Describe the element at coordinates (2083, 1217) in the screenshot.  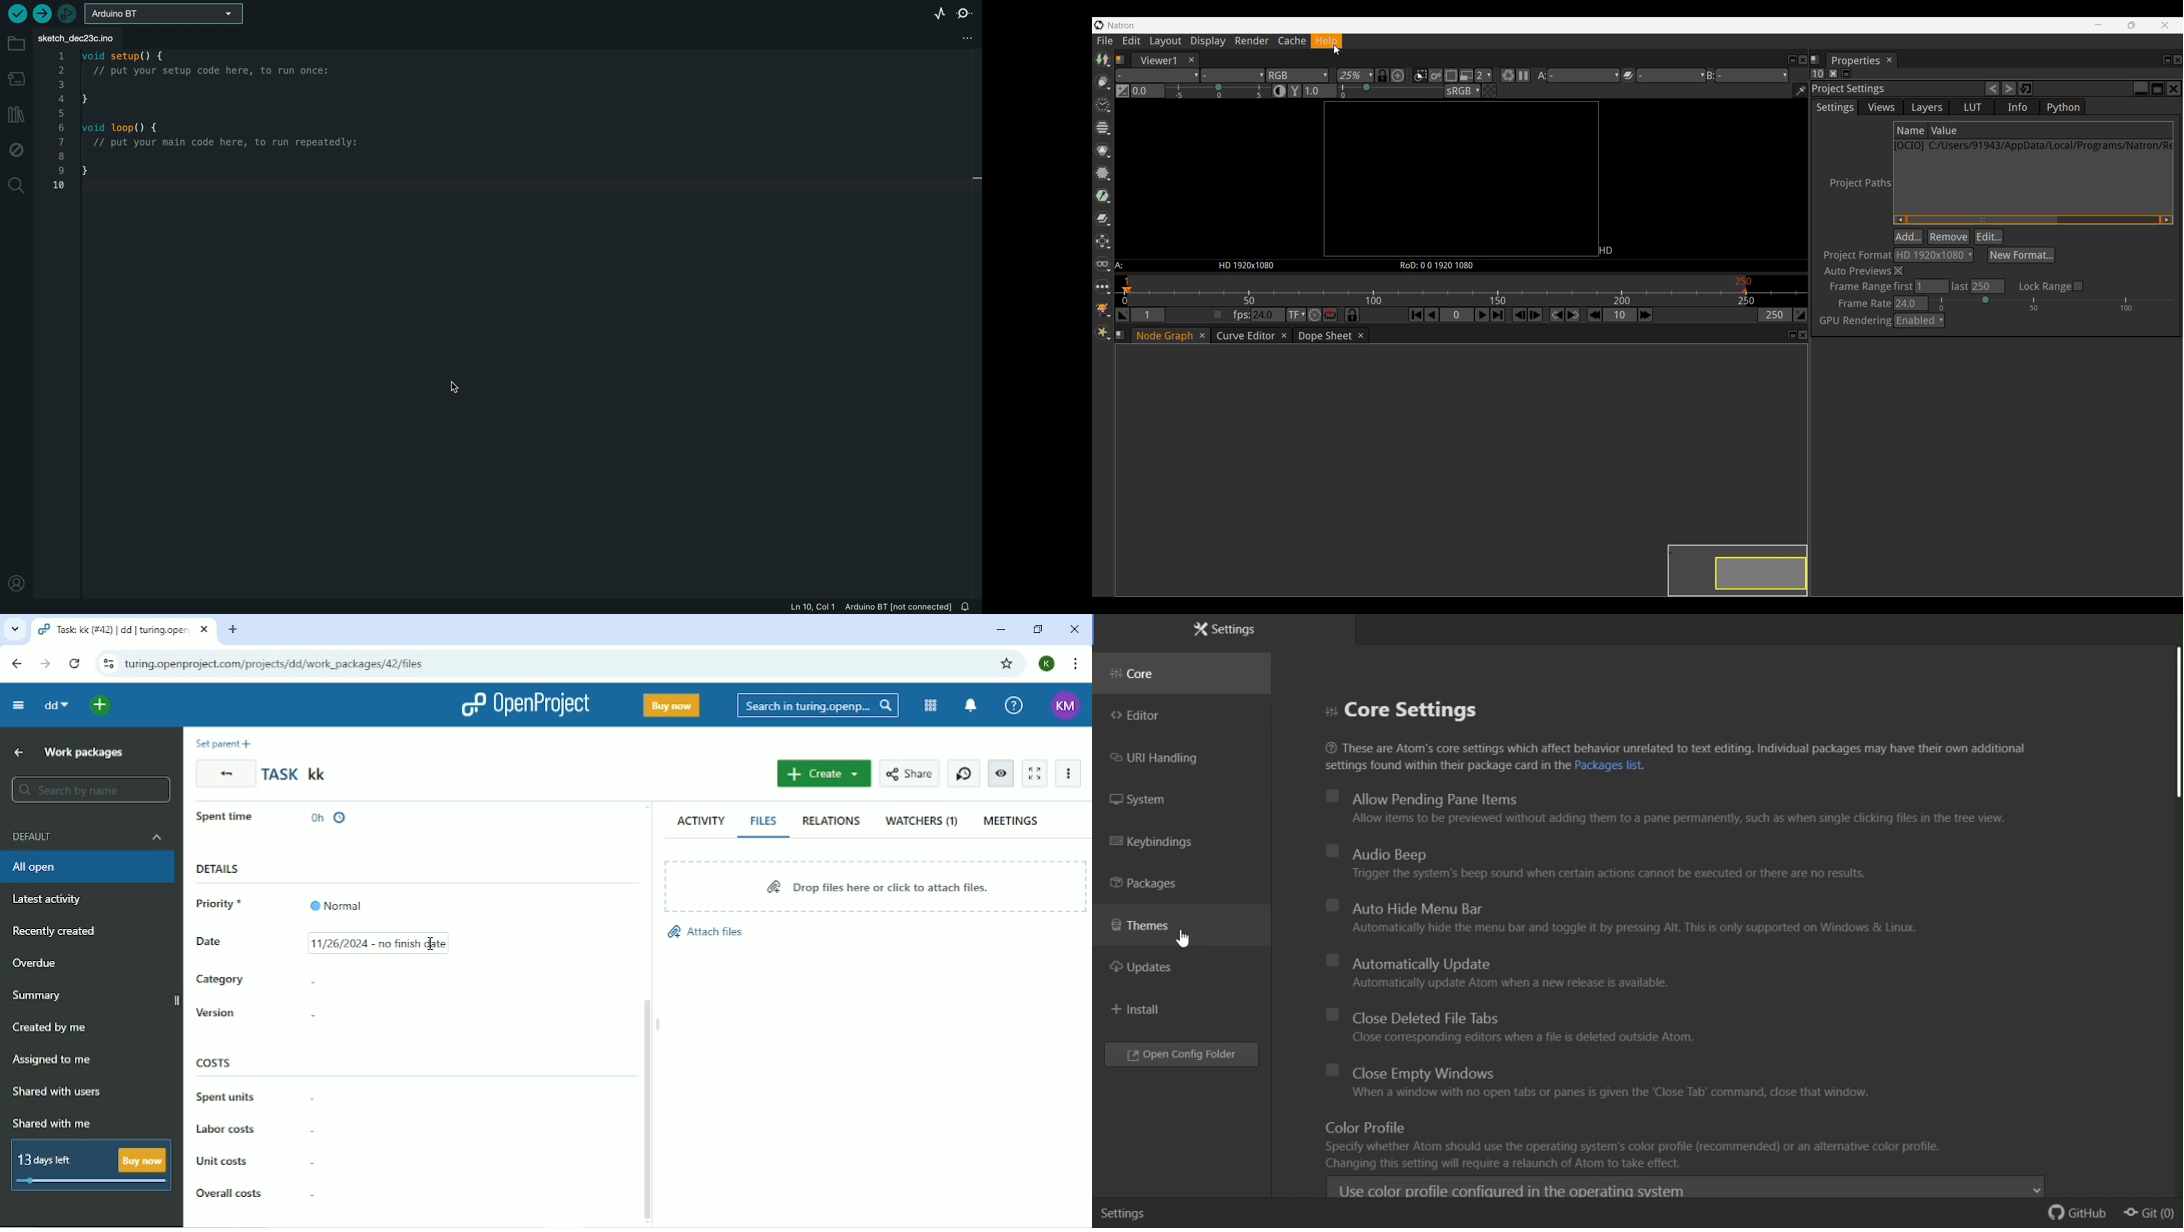
I see `github` at that location.